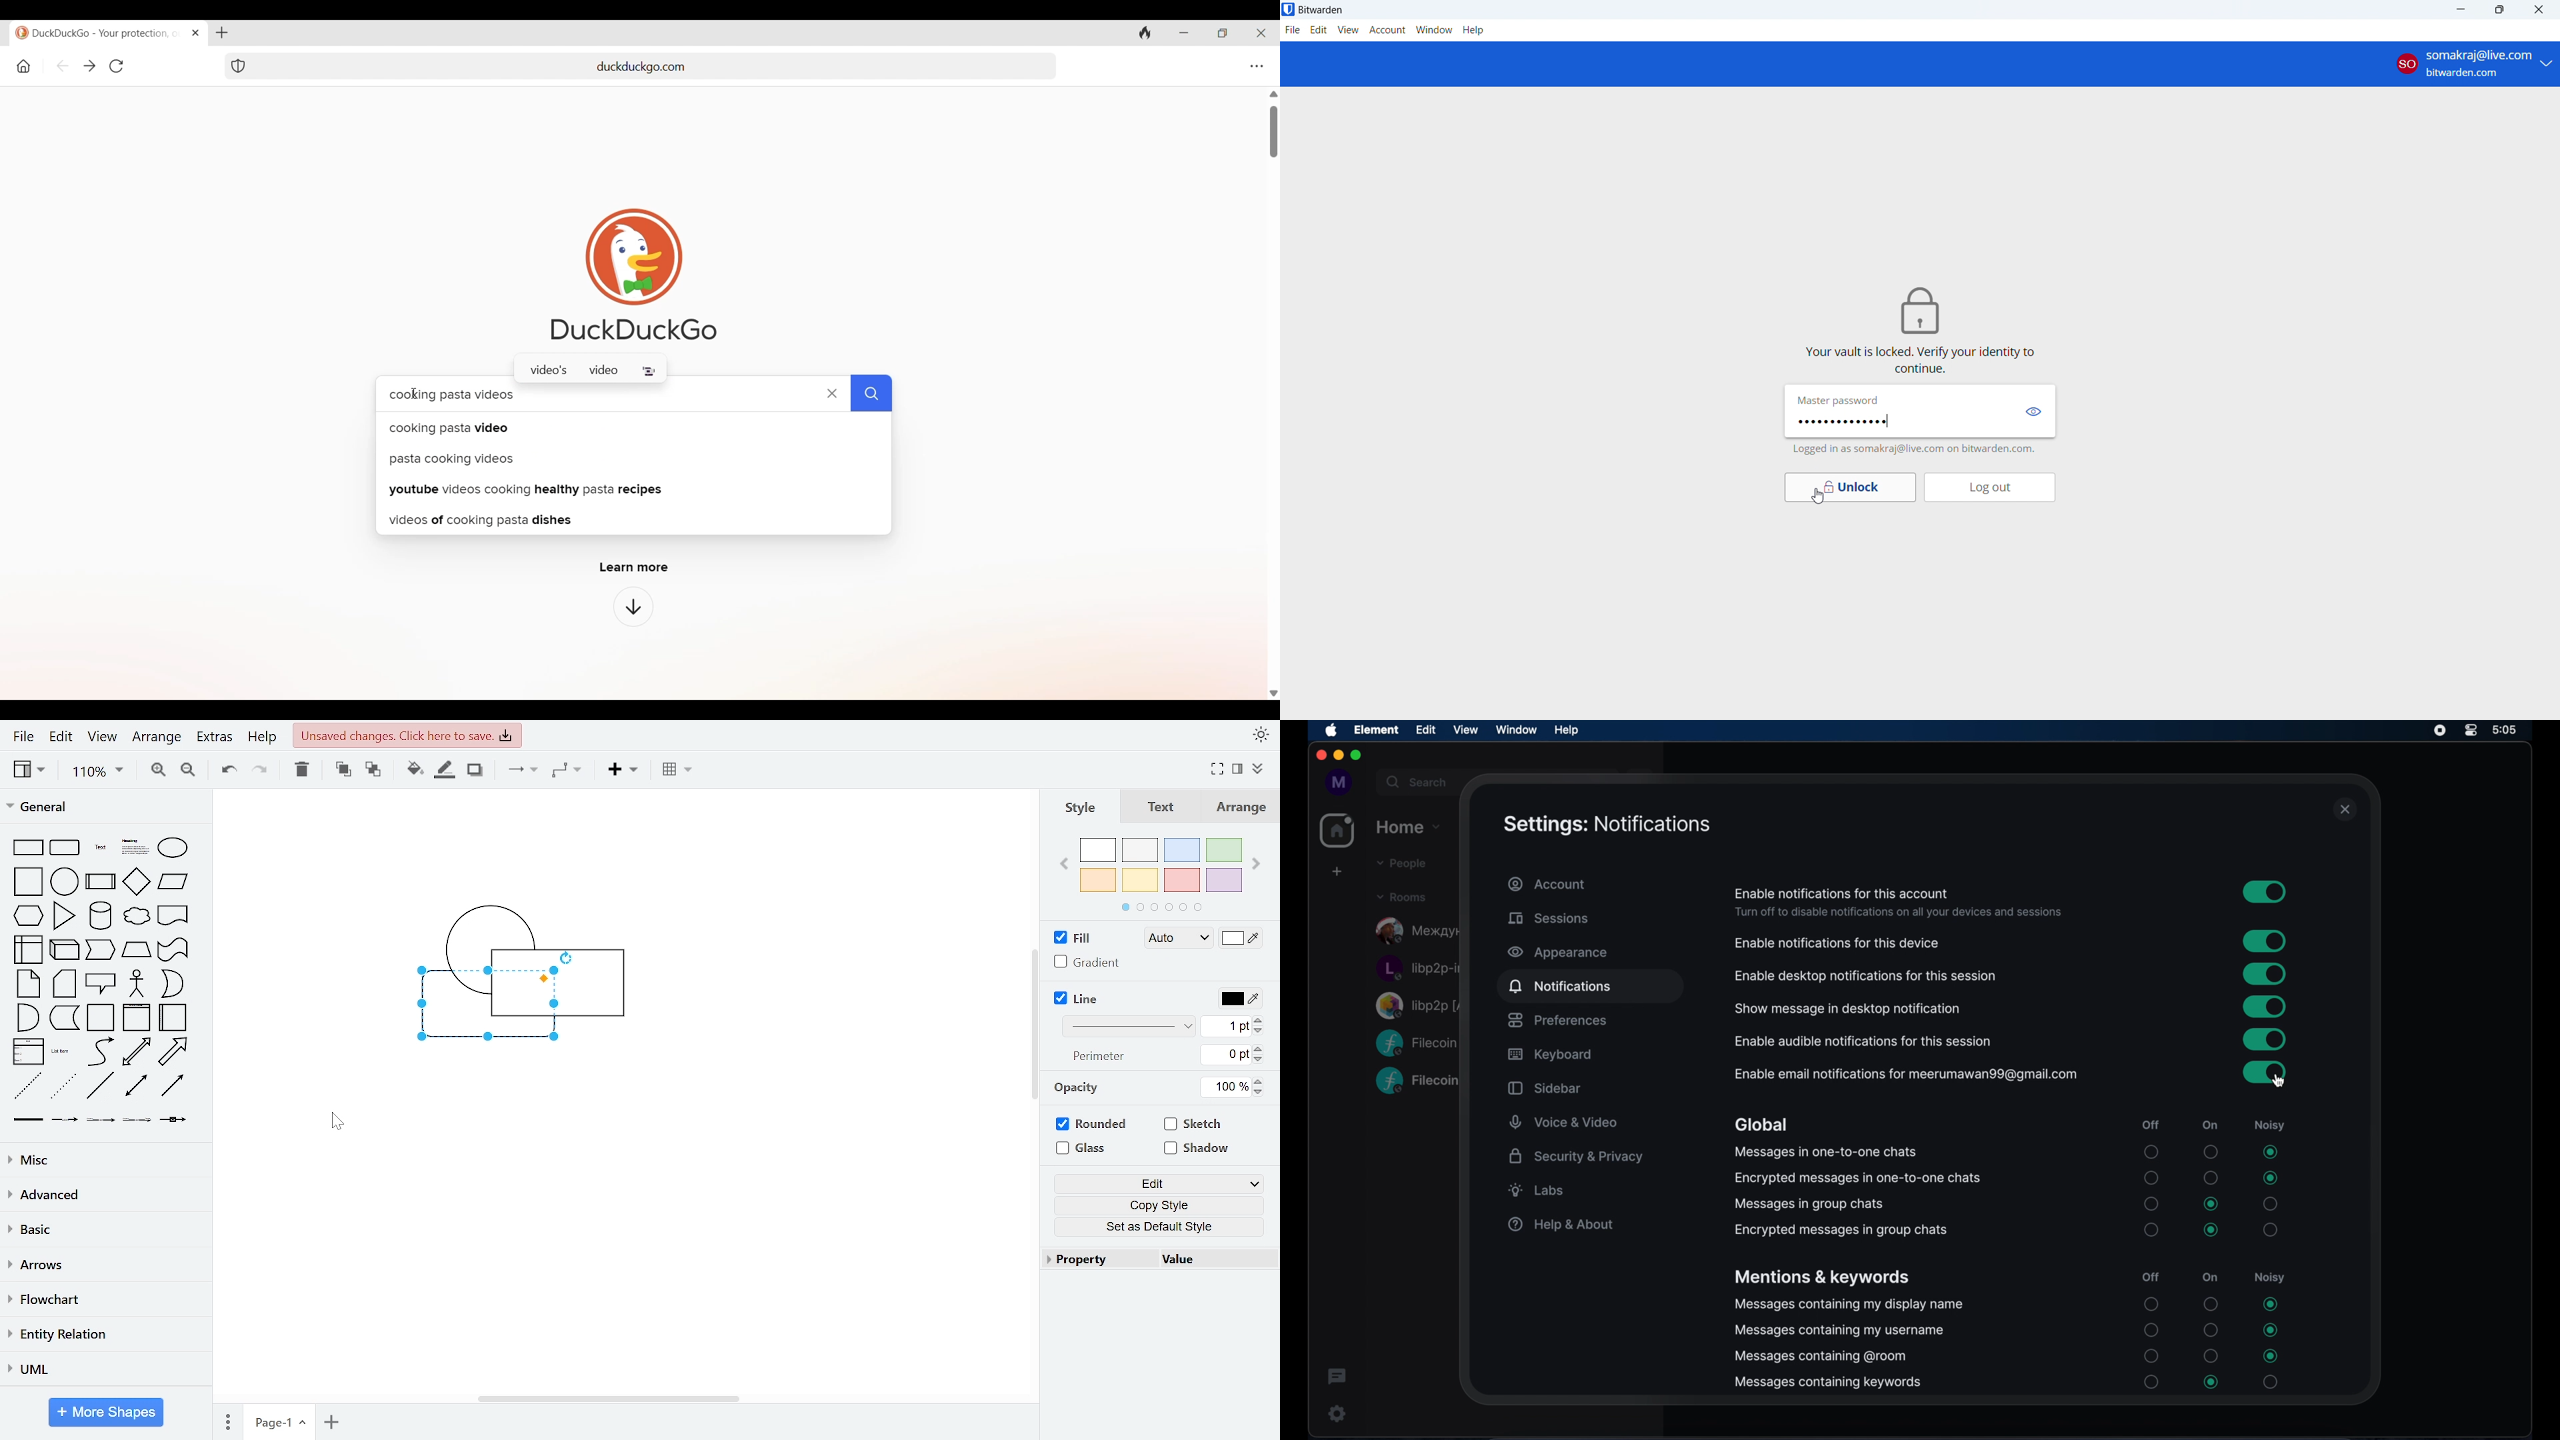 This screenshot has width=2576, height=1456. I want to click on toggle button, so click(2265, 891).